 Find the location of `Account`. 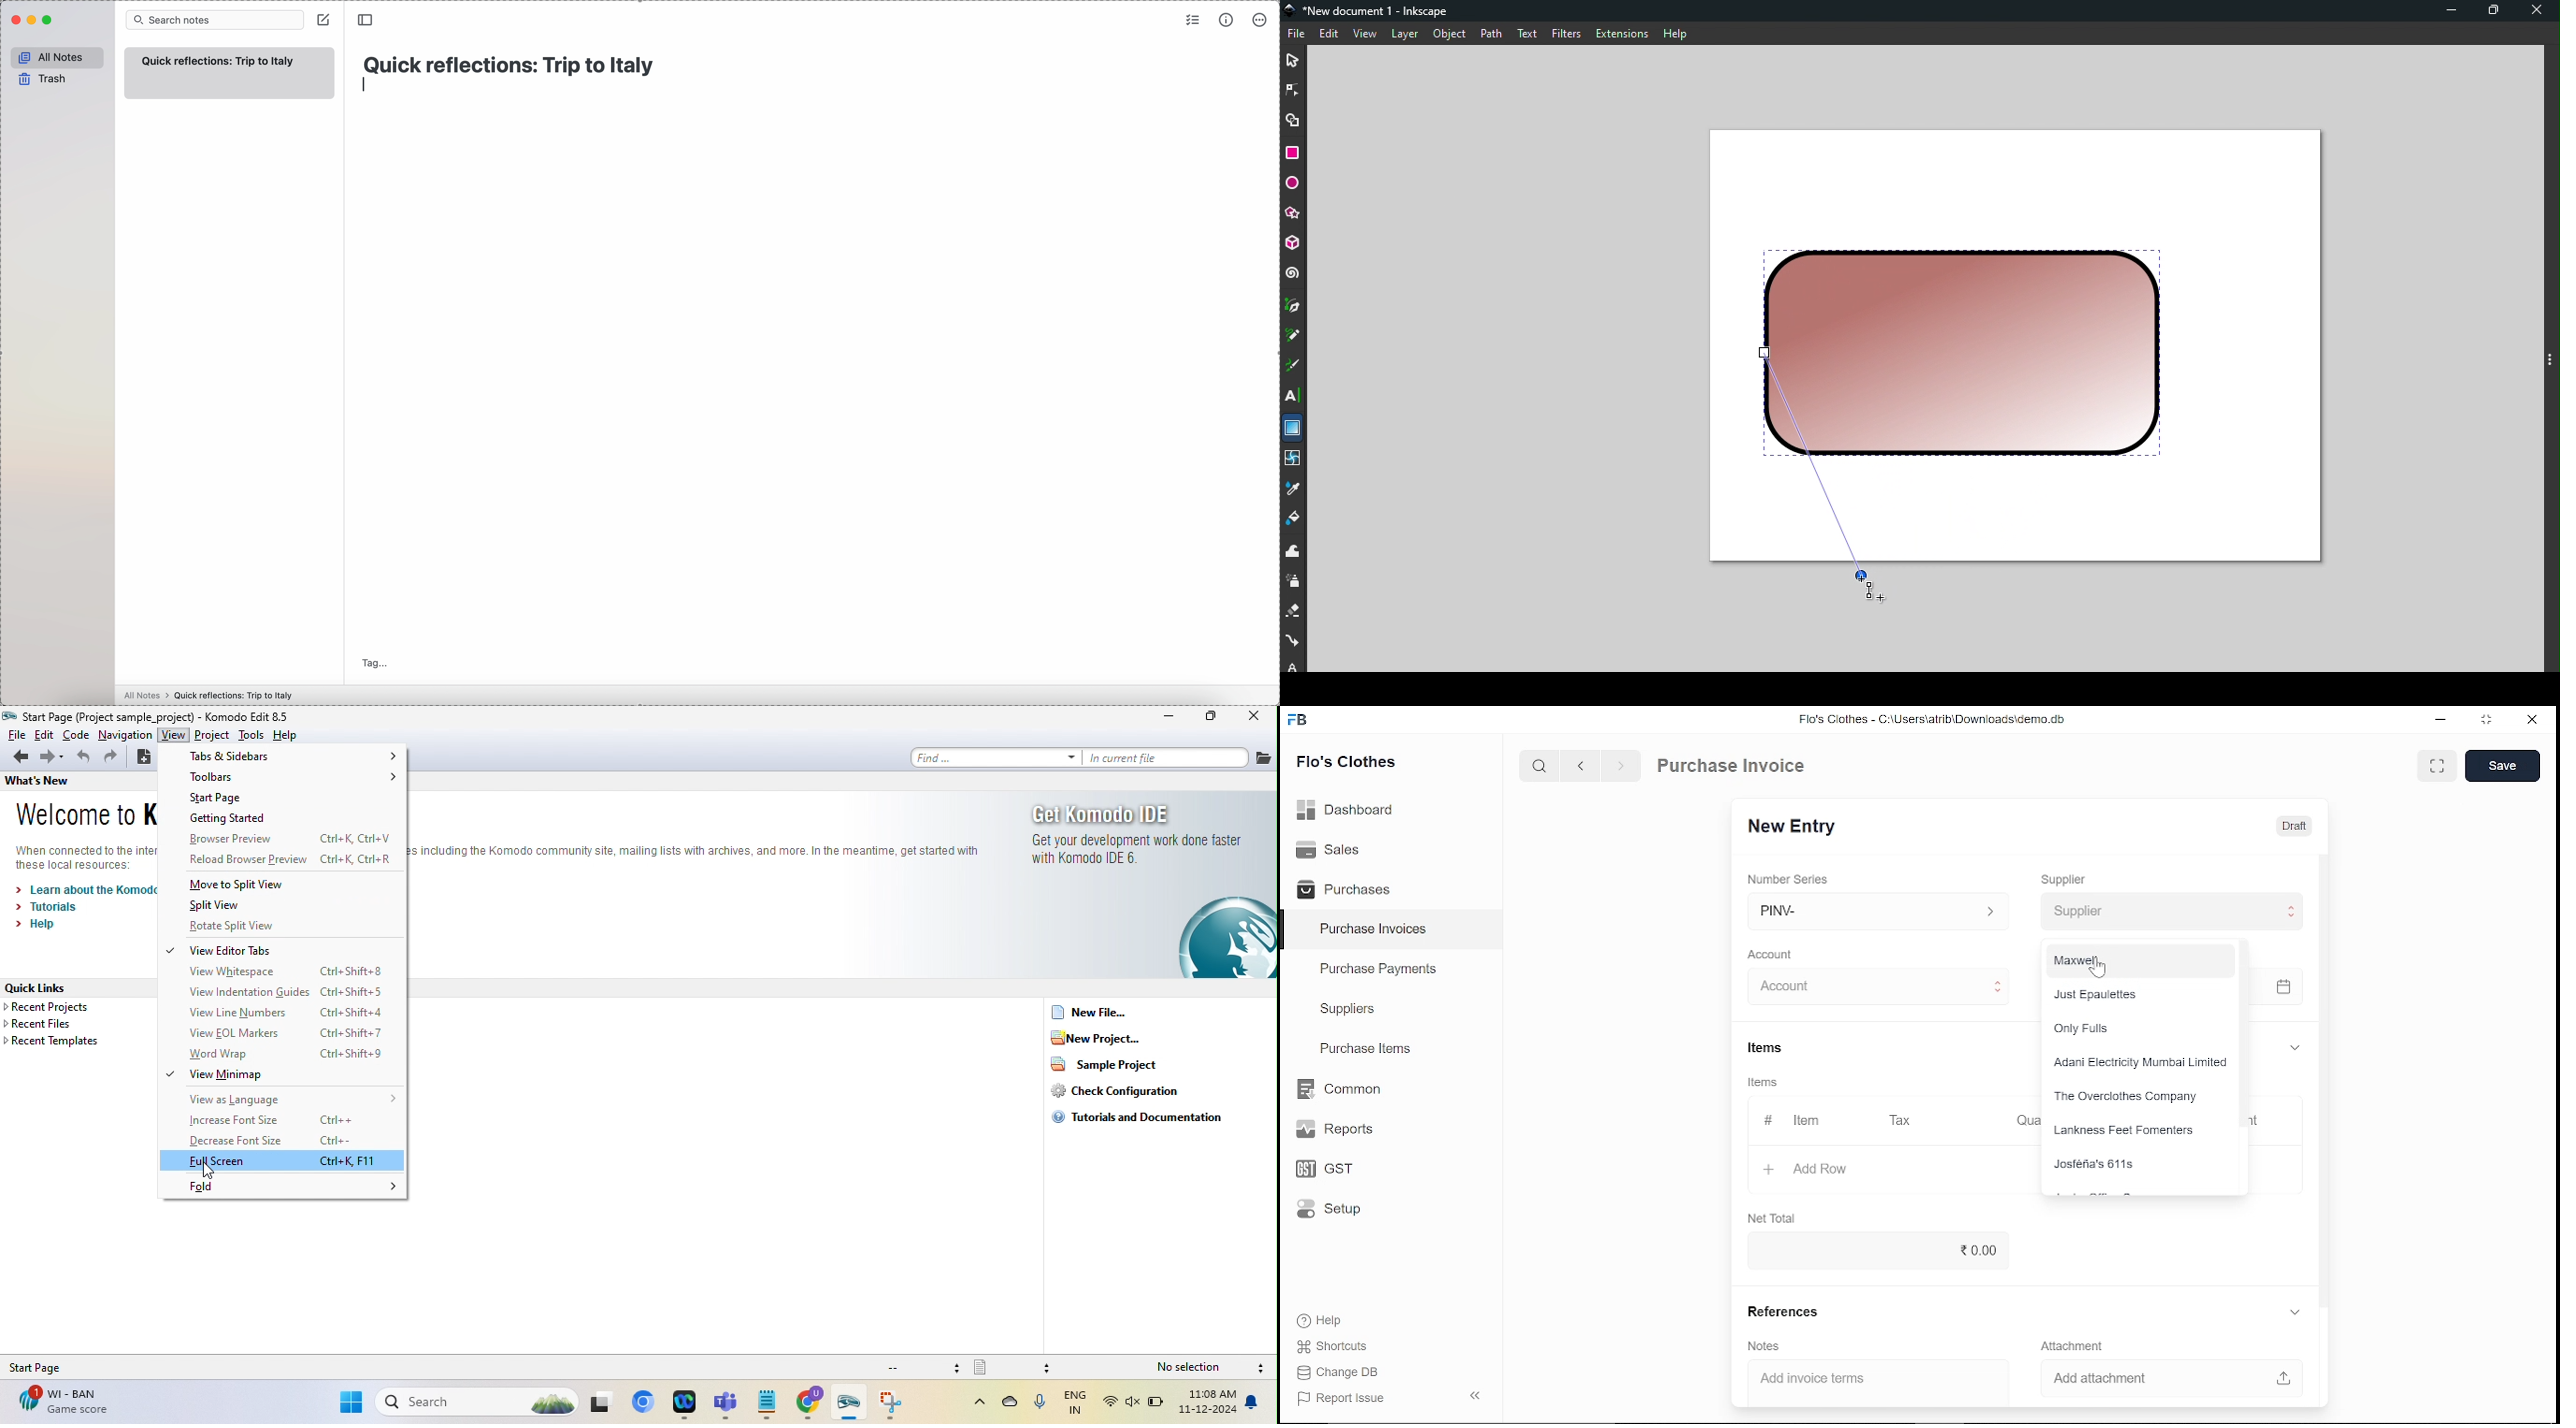

Account is located at coordinates (1777, 952).